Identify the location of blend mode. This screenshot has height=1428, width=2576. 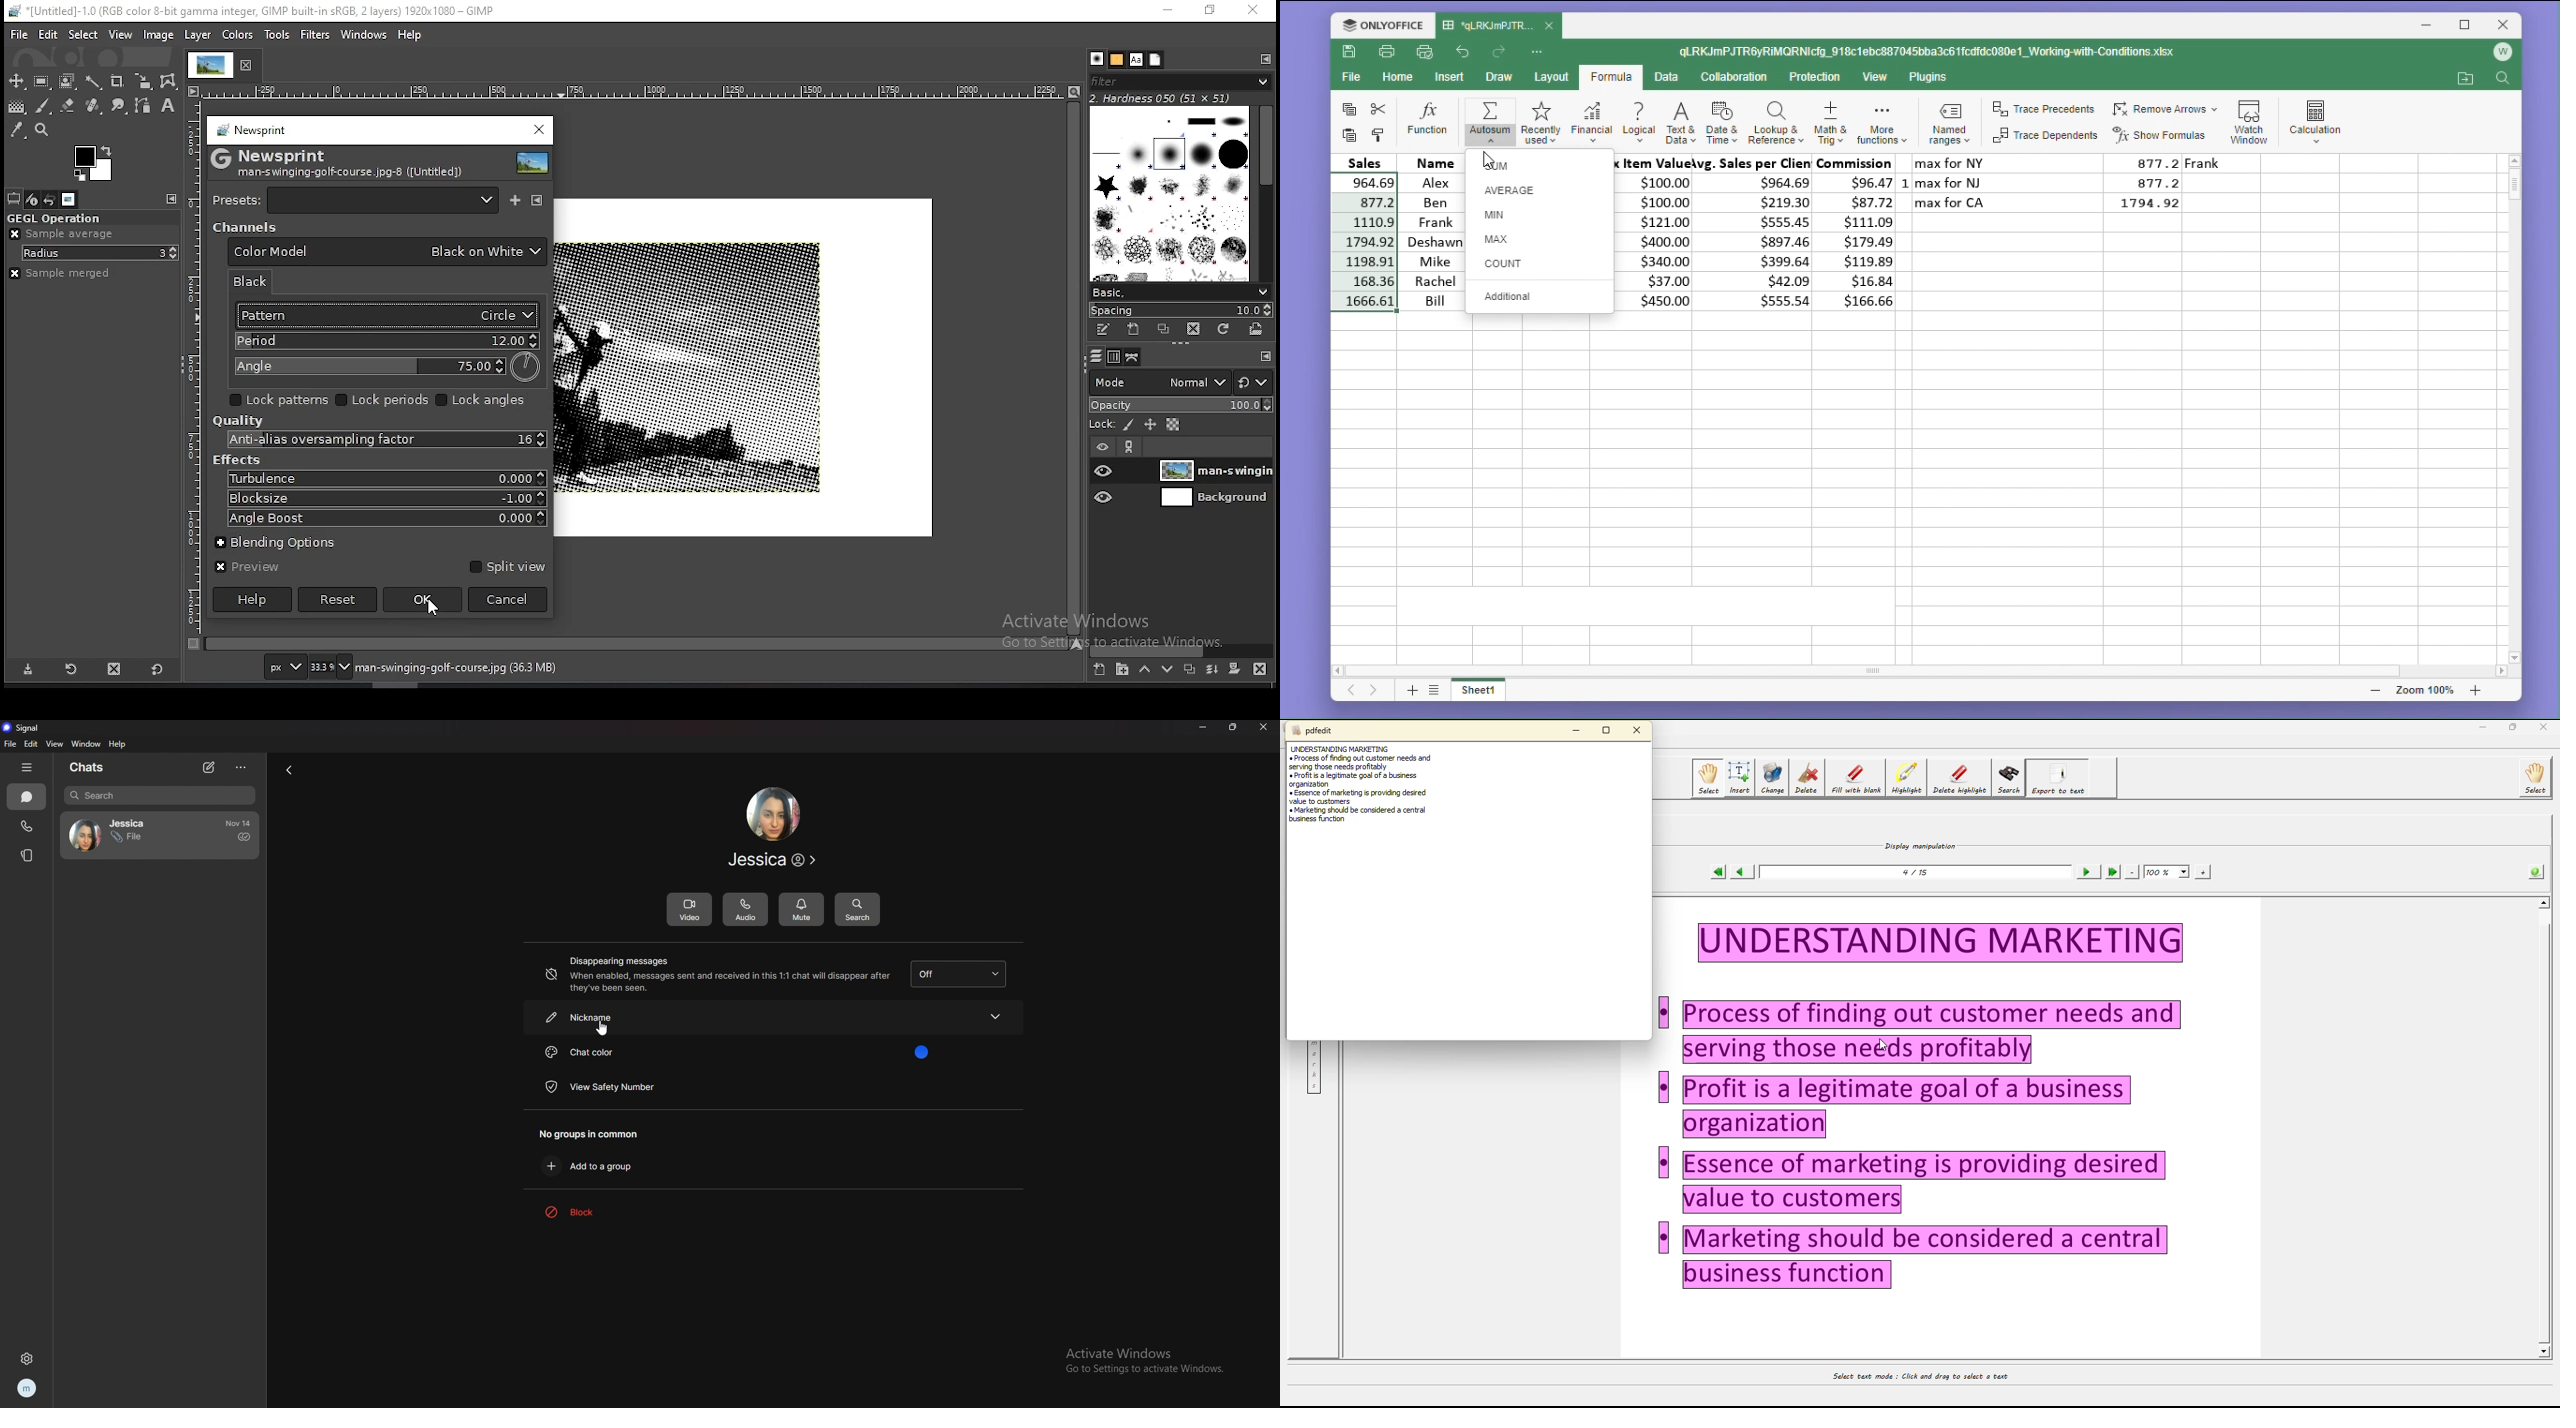
(1157, 382).